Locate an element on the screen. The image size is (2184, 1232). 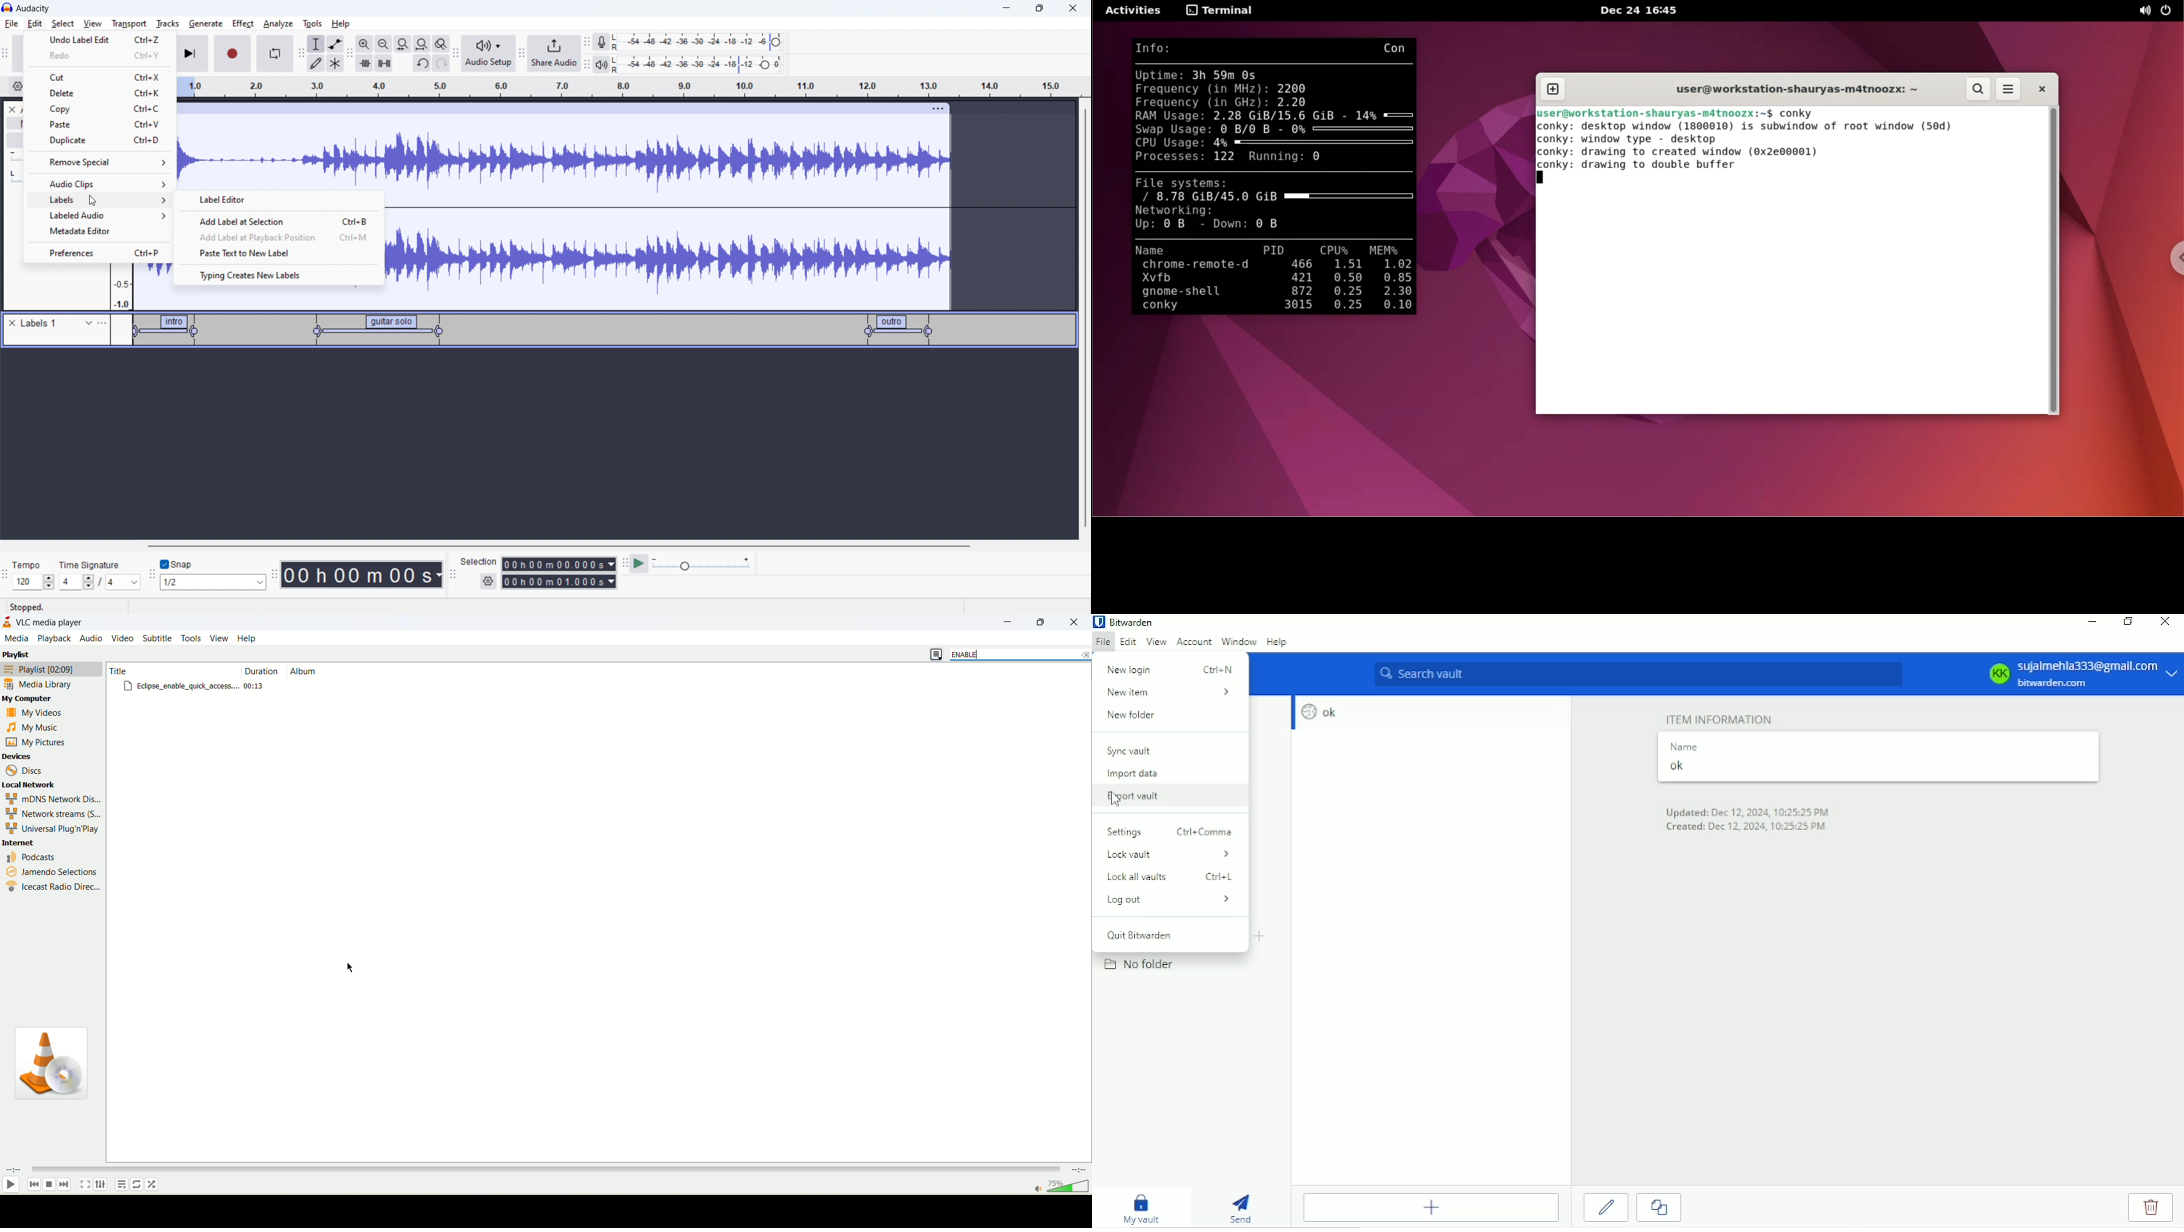
Audacity is located at coordinates (33, 9).